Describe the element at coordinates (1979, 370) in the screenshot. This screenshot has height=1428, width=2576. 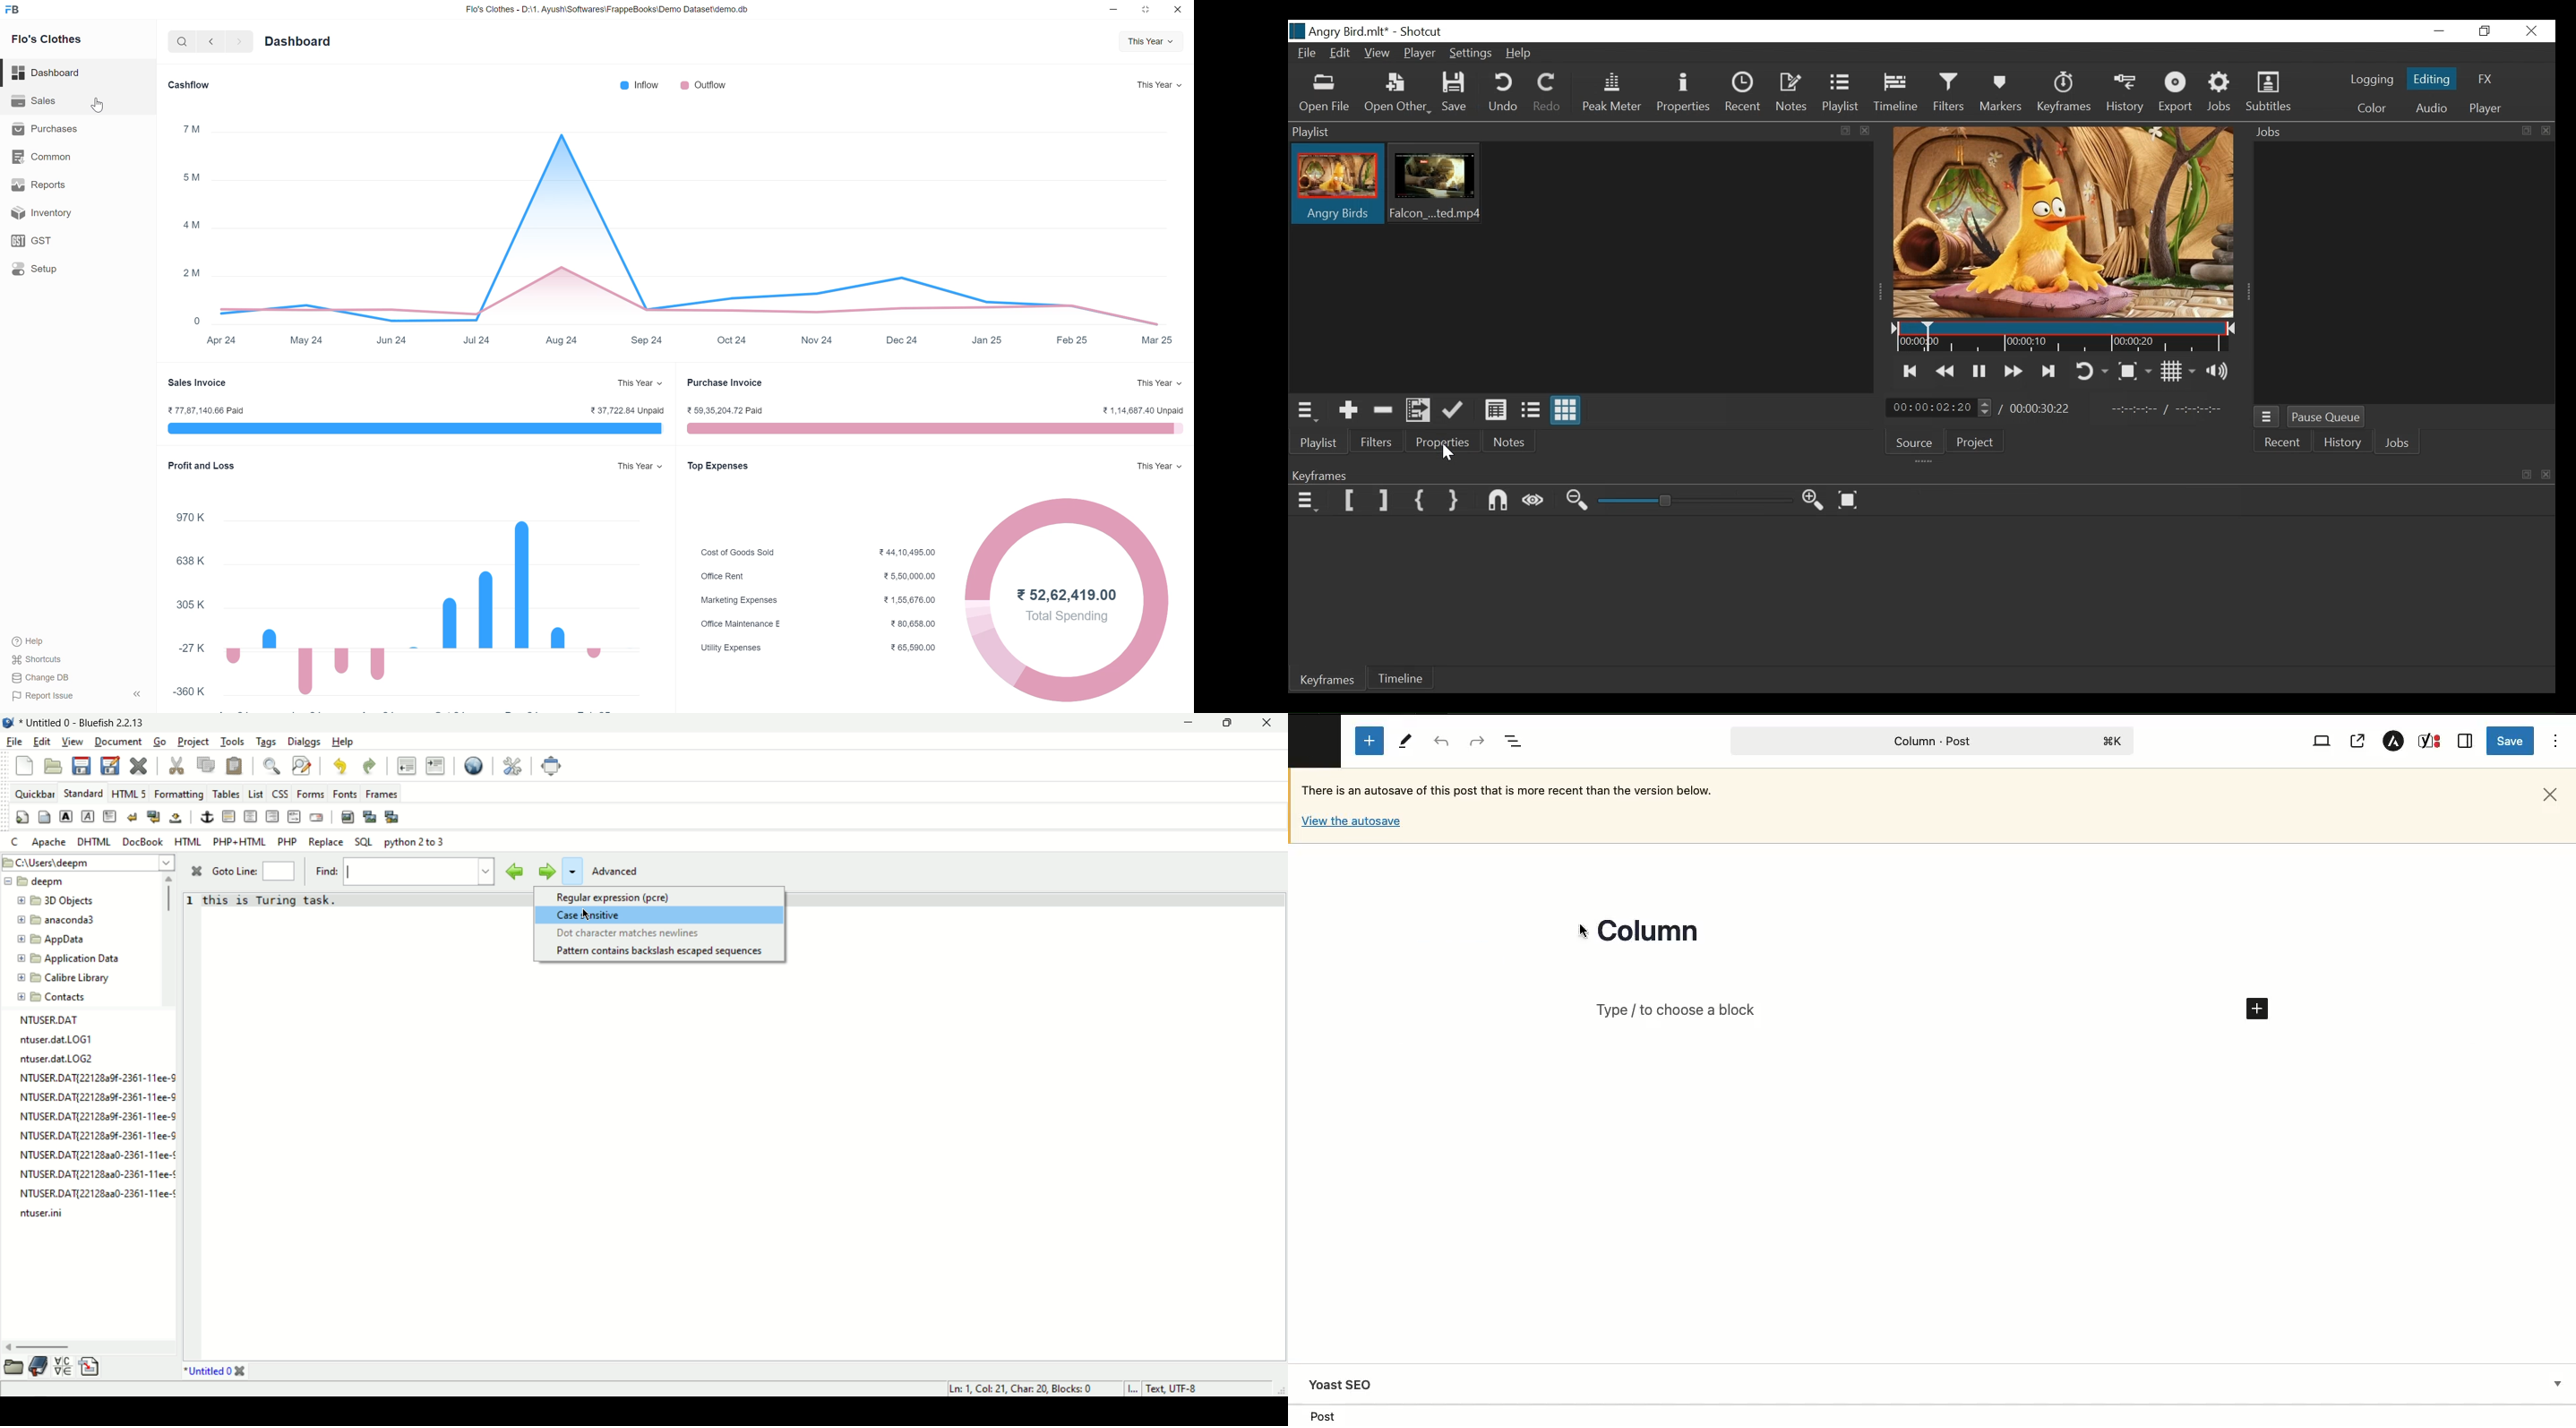
I see `Toggle play or pause (space)` at that location.